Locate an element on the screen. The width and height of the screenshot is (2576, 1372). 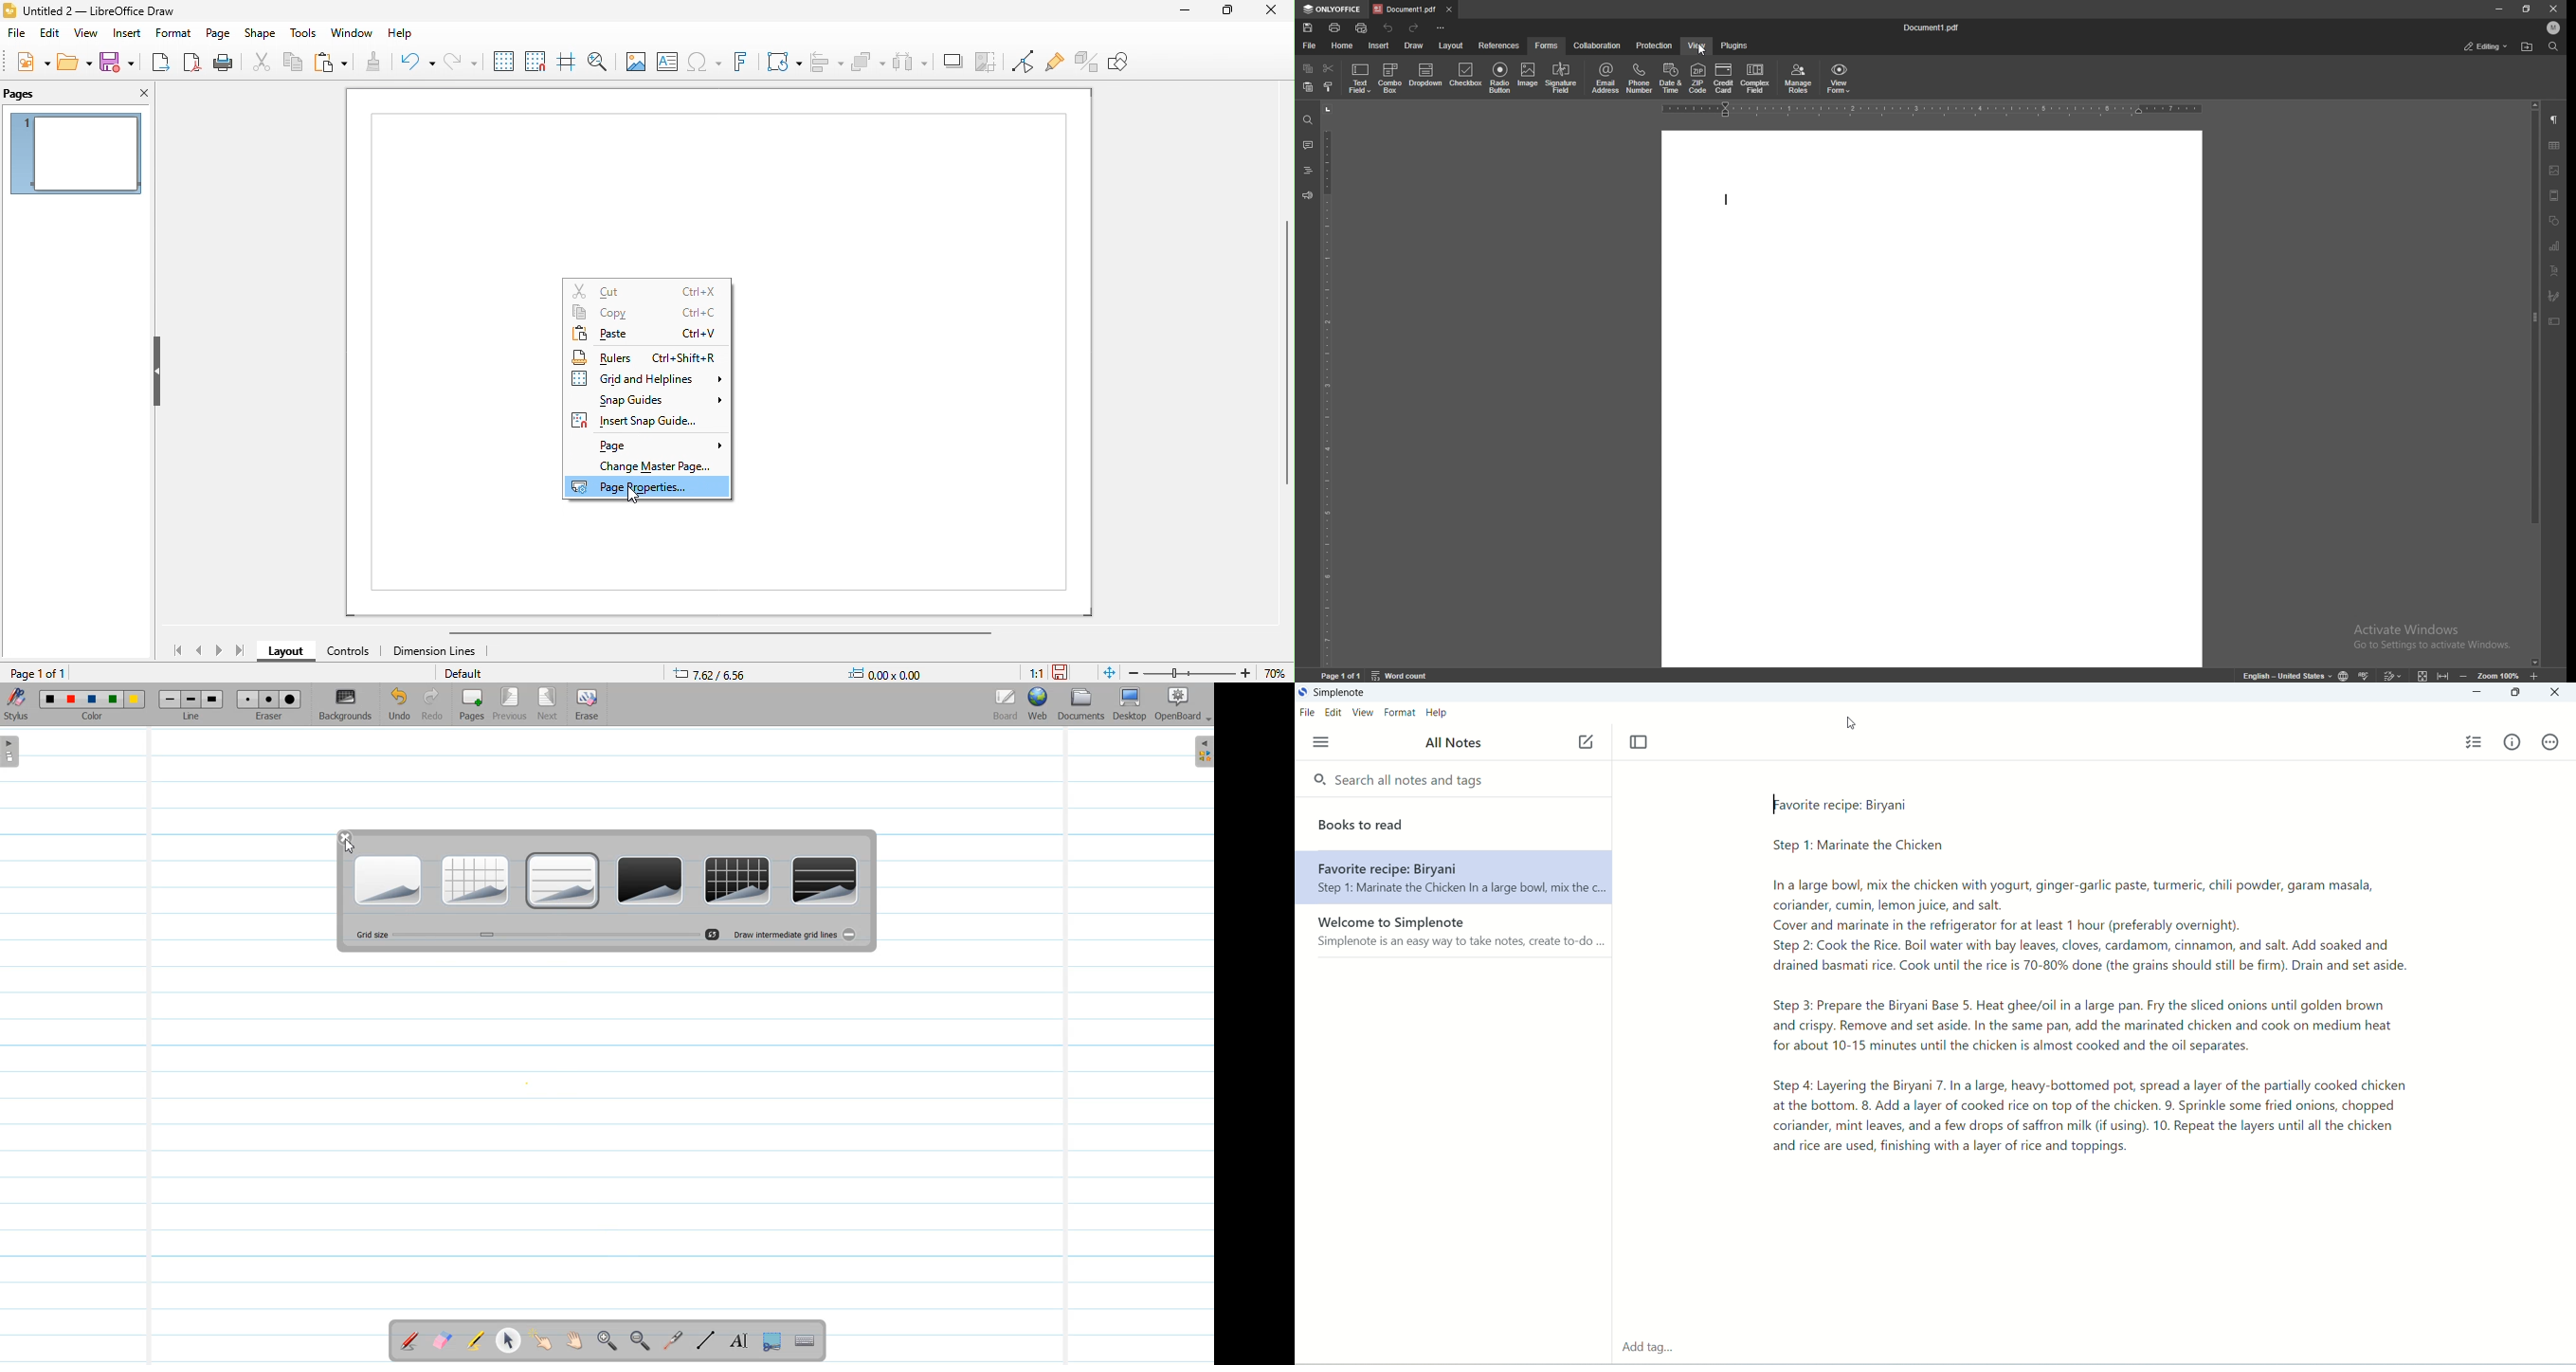
chart is located at coordinates (2555, 247).